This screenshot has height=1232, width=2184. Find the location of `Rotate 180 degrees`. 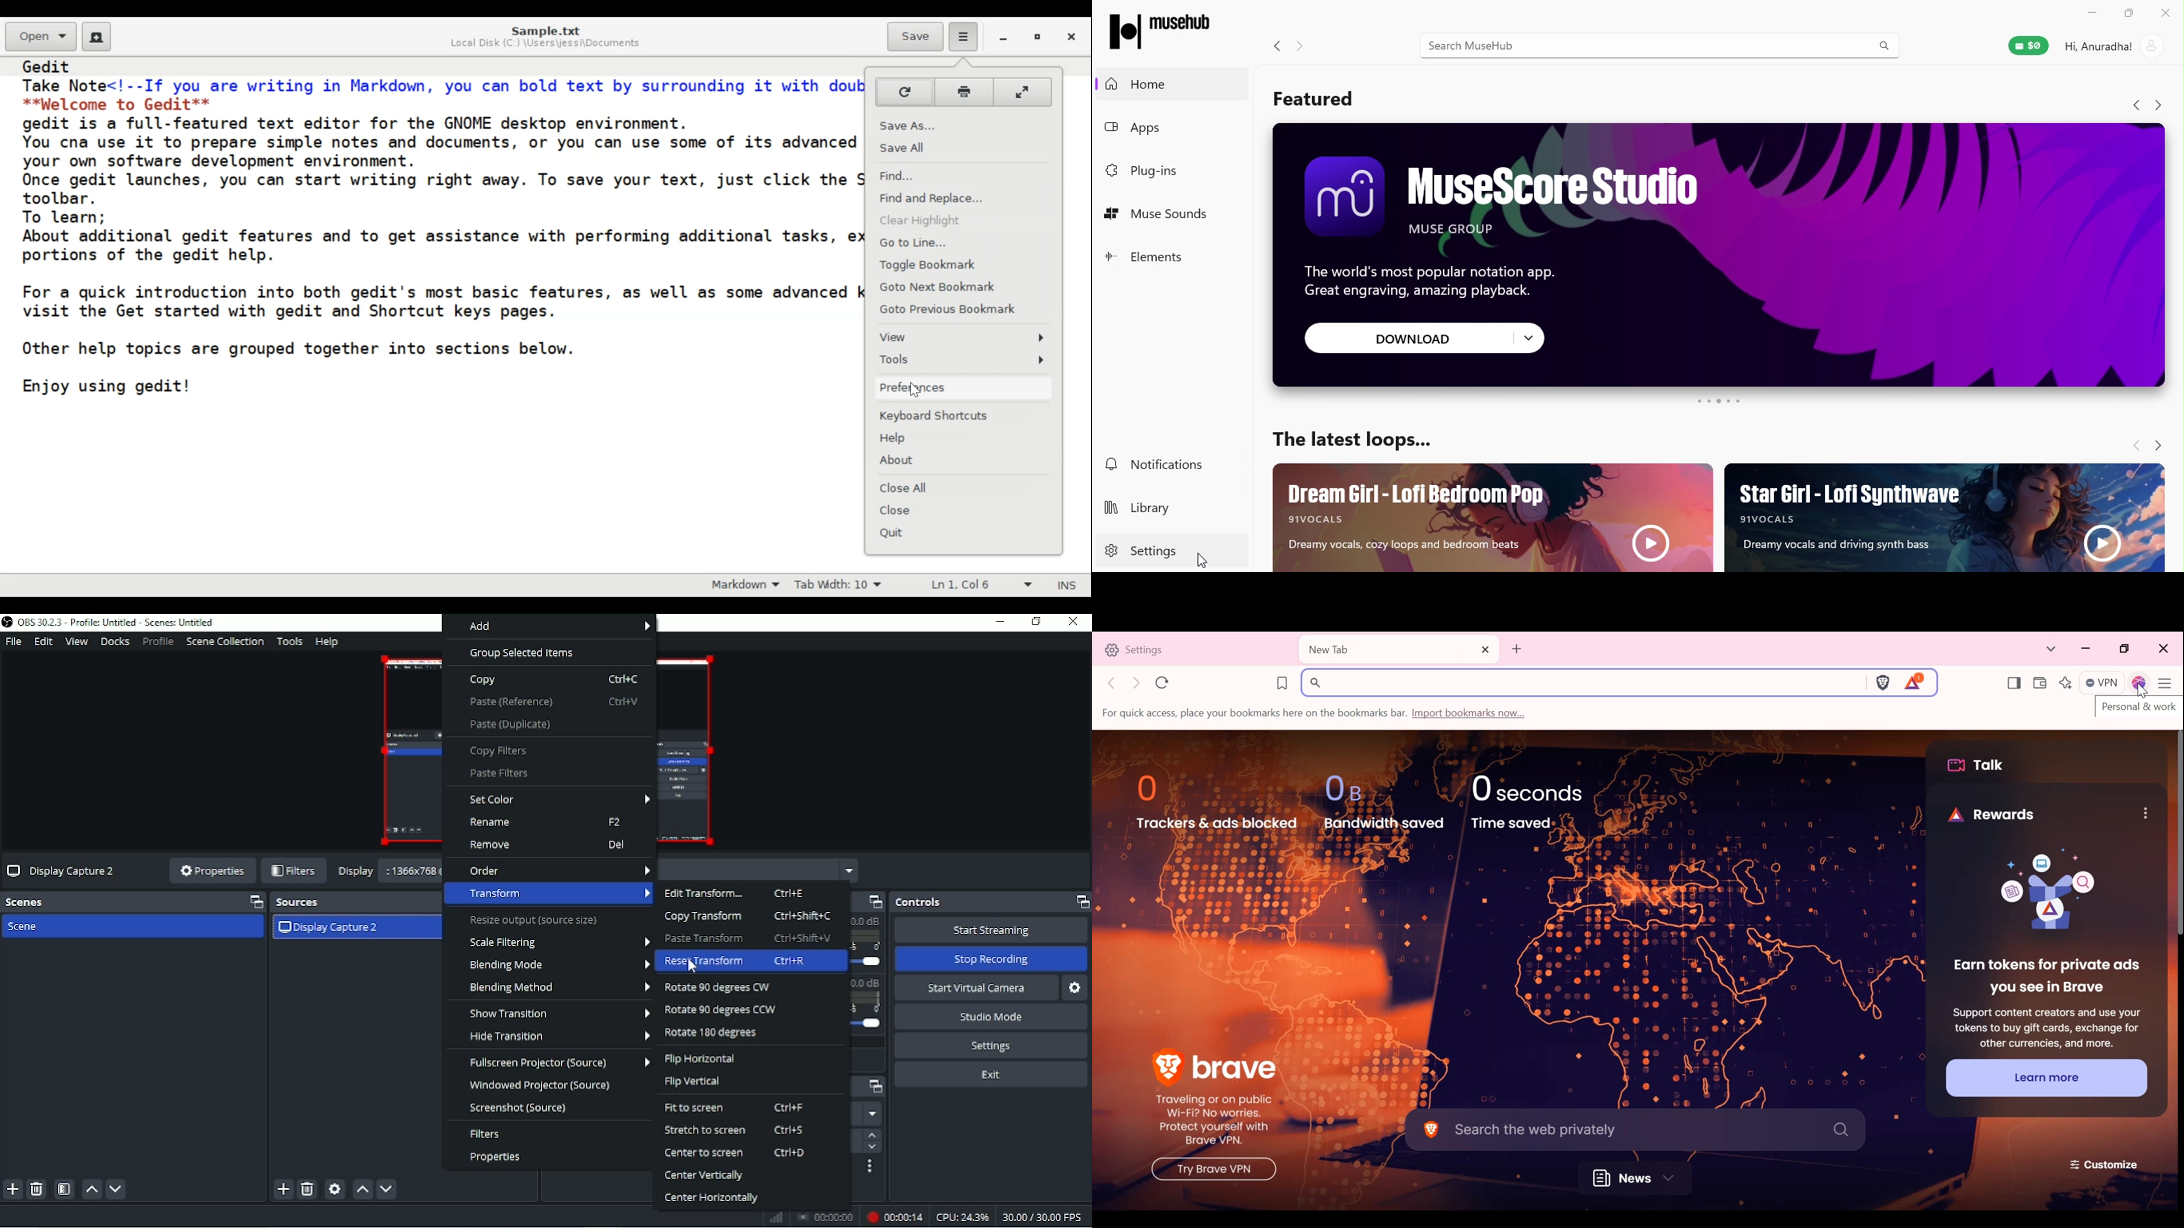

Rotate 180 degrees is located at coordinates (714, 1034).